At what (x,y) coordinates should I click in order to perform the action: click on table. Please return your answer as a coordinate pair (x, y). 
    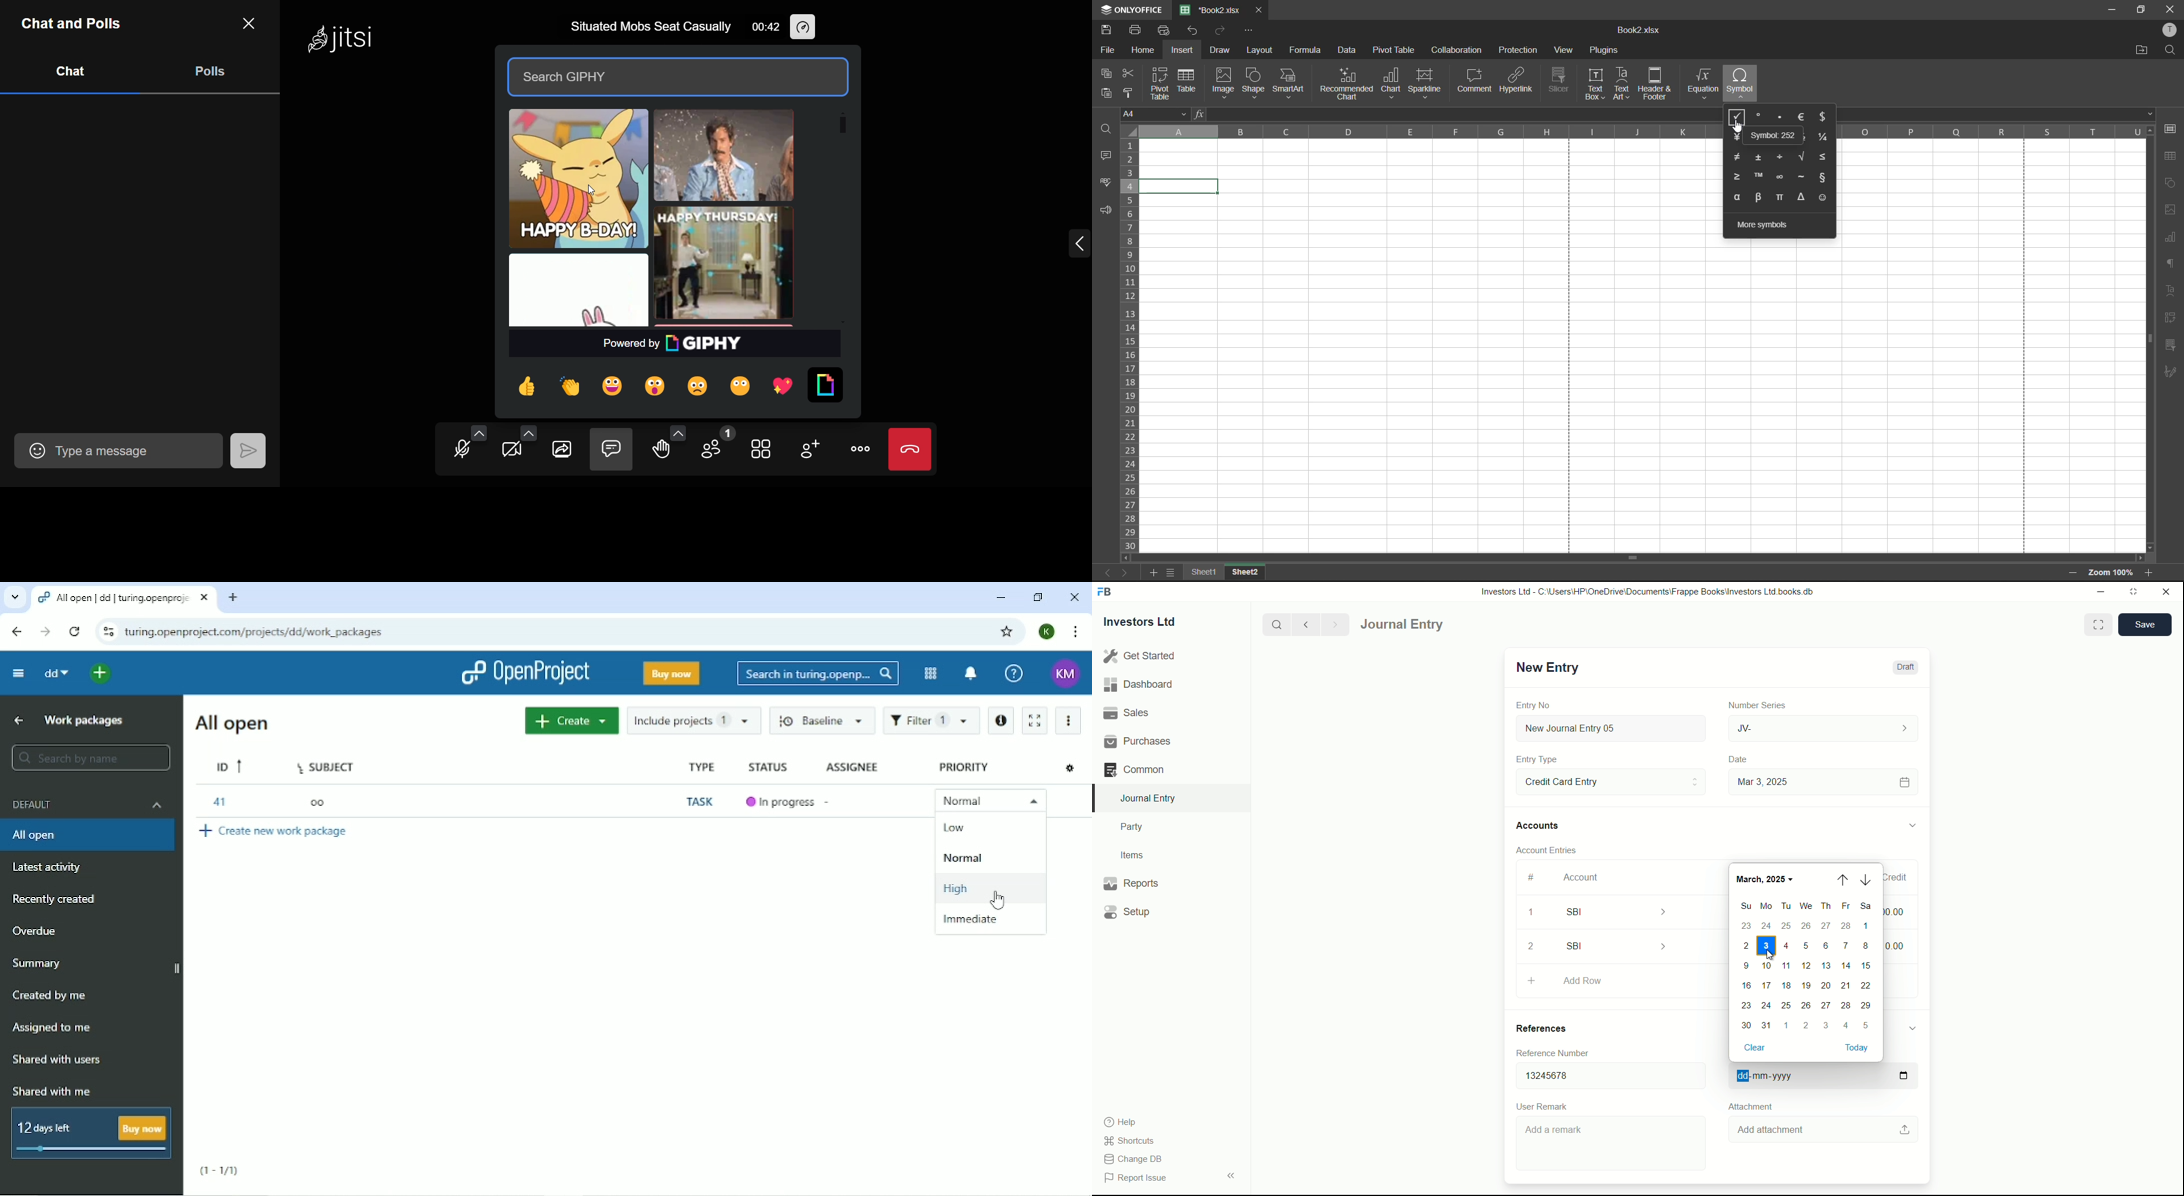
    Looking at the image, I should click on (1190, 80).